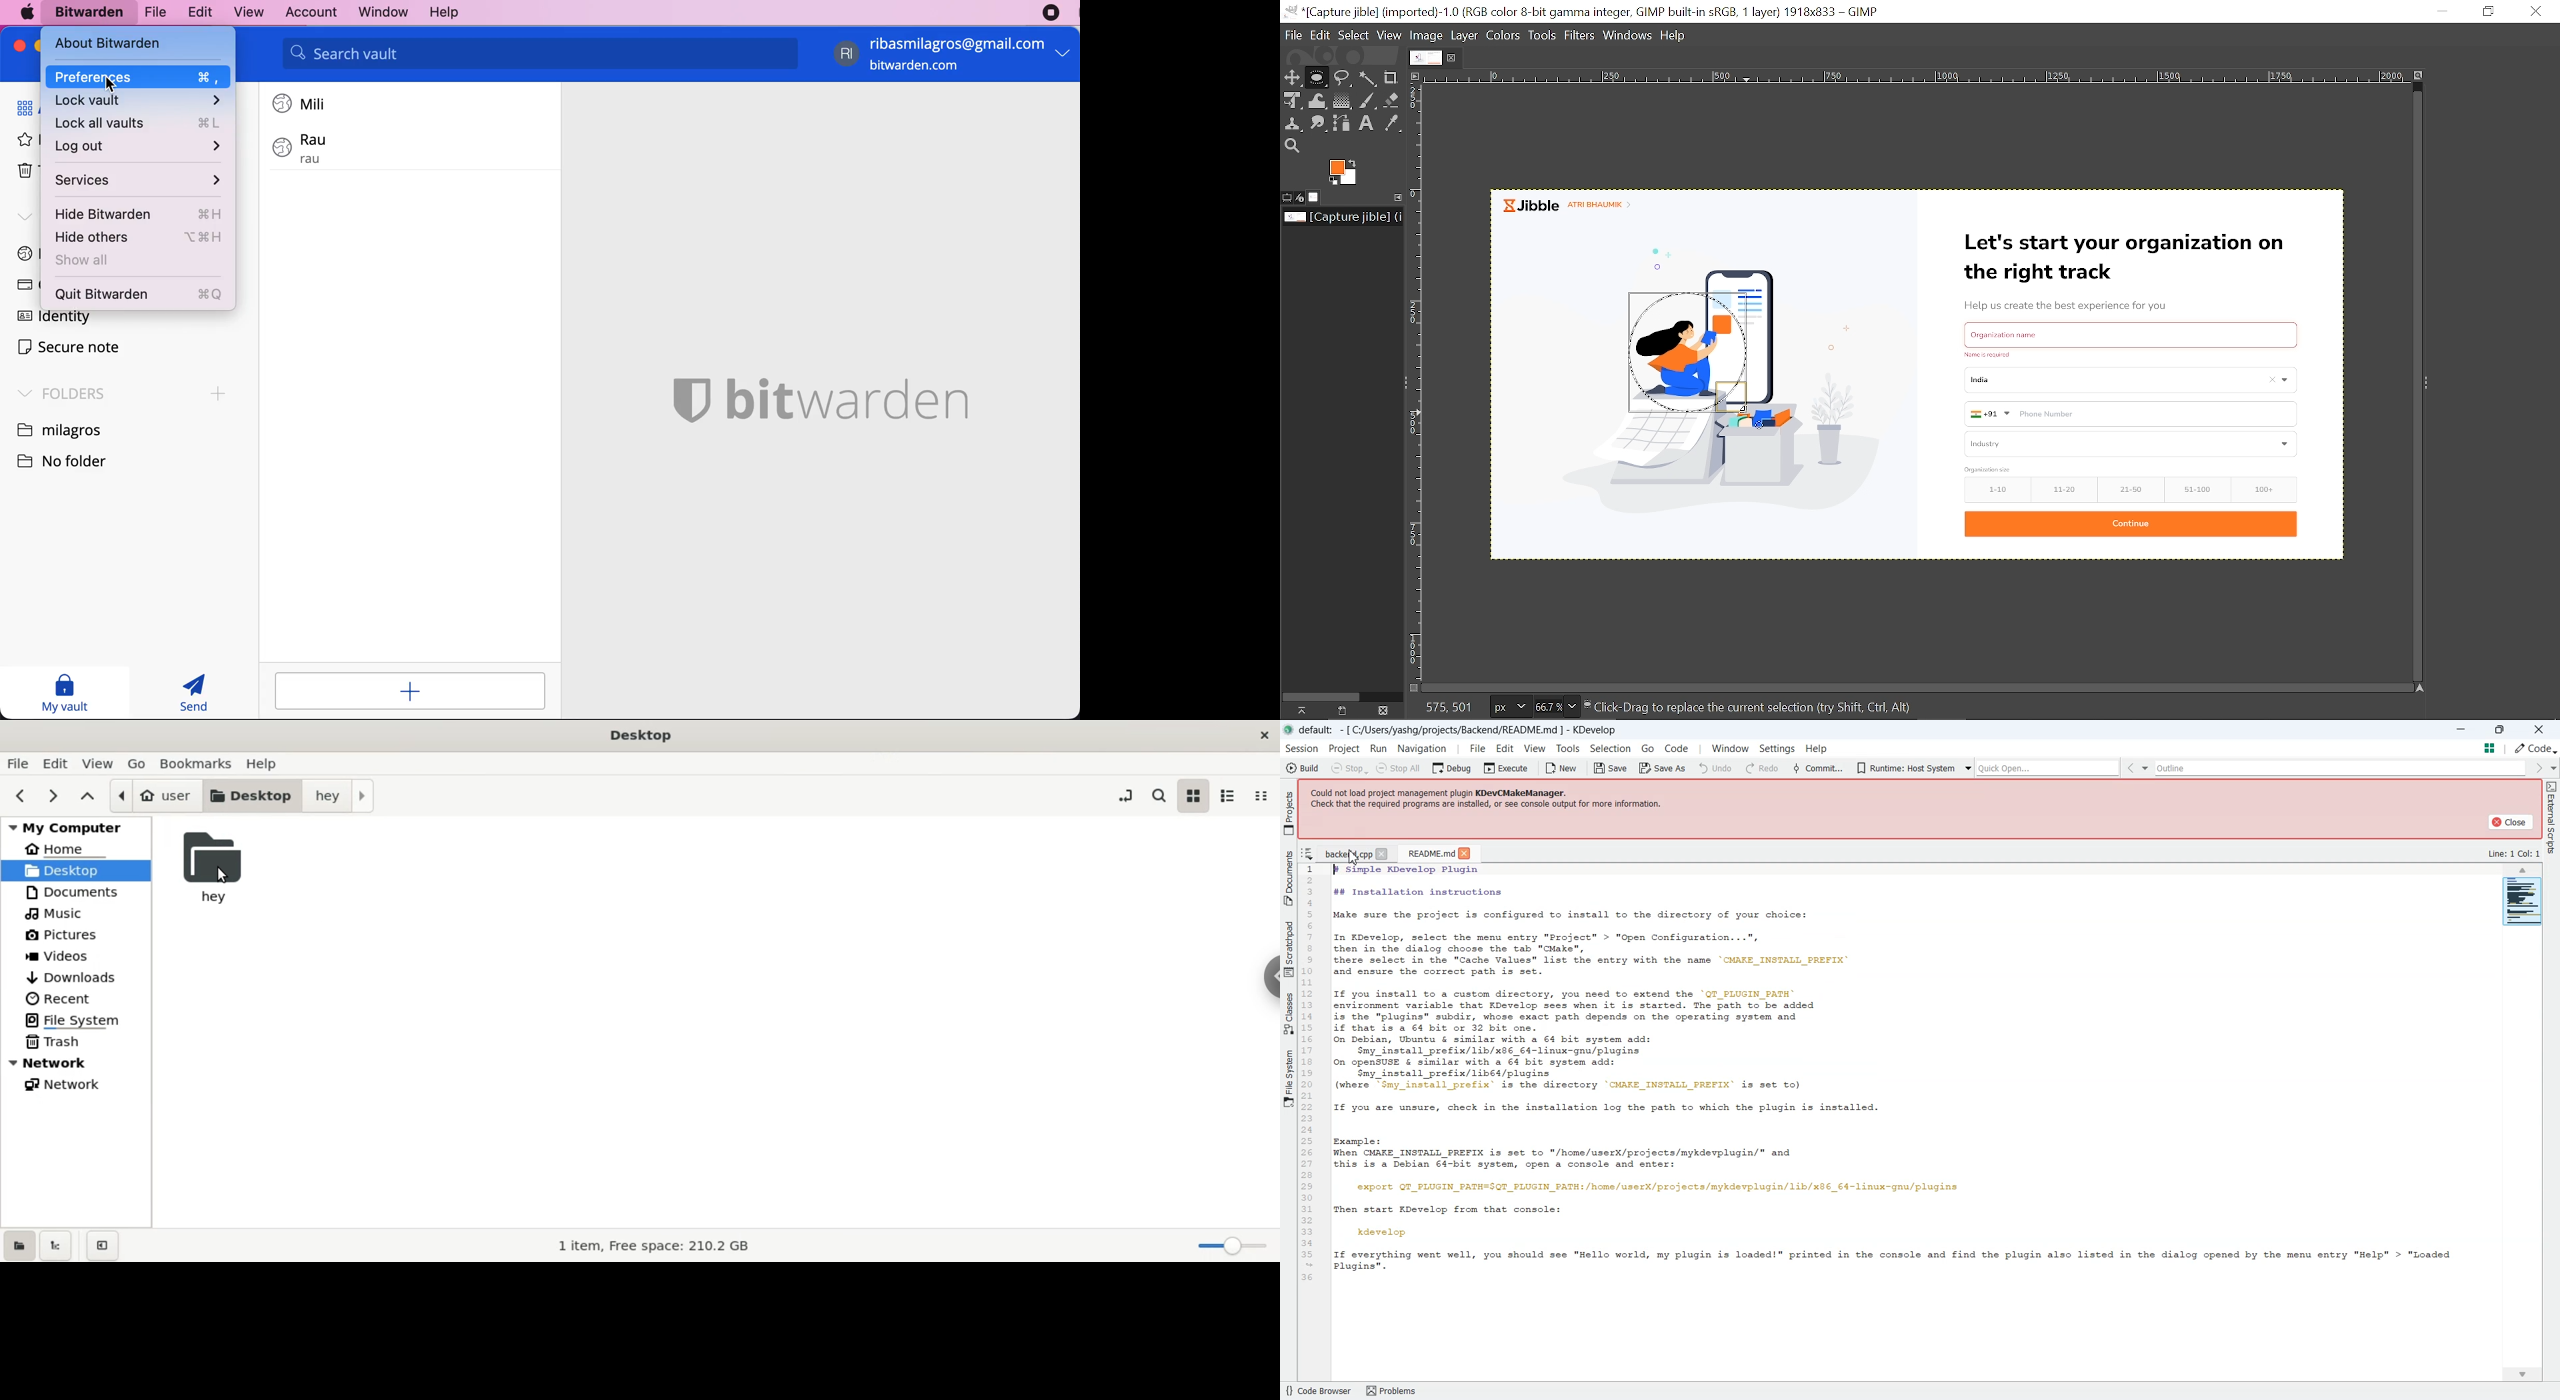 This screenshot has height=1400, width=2576. What do you see at coordinates (77, 891) in the screenshot?
I see `documents` at bounding box center [77, 891].